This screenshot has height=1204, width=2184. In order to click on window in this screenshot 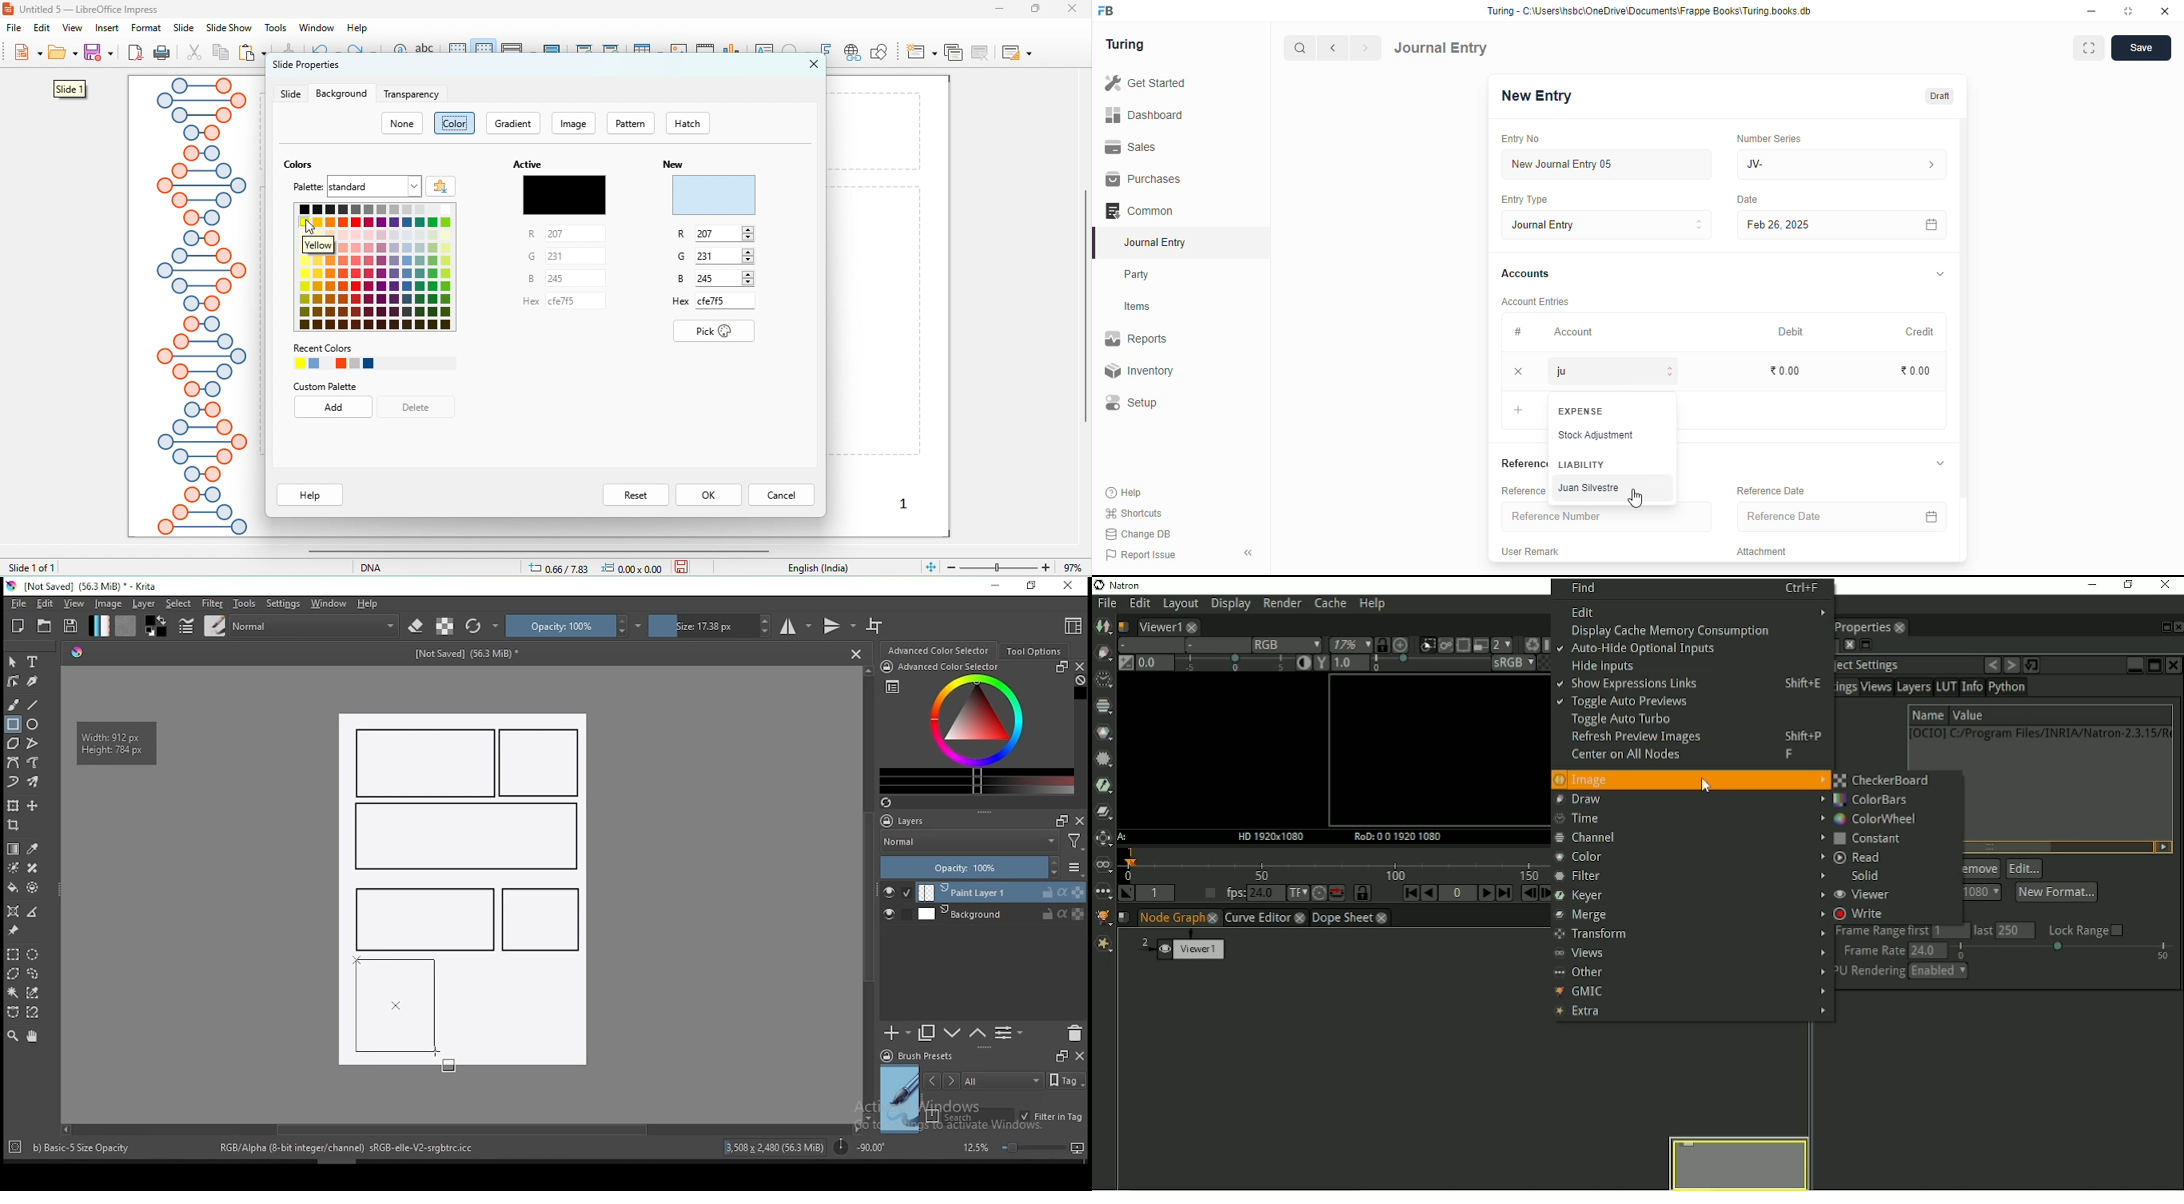, I will do `click(315, 27)`.